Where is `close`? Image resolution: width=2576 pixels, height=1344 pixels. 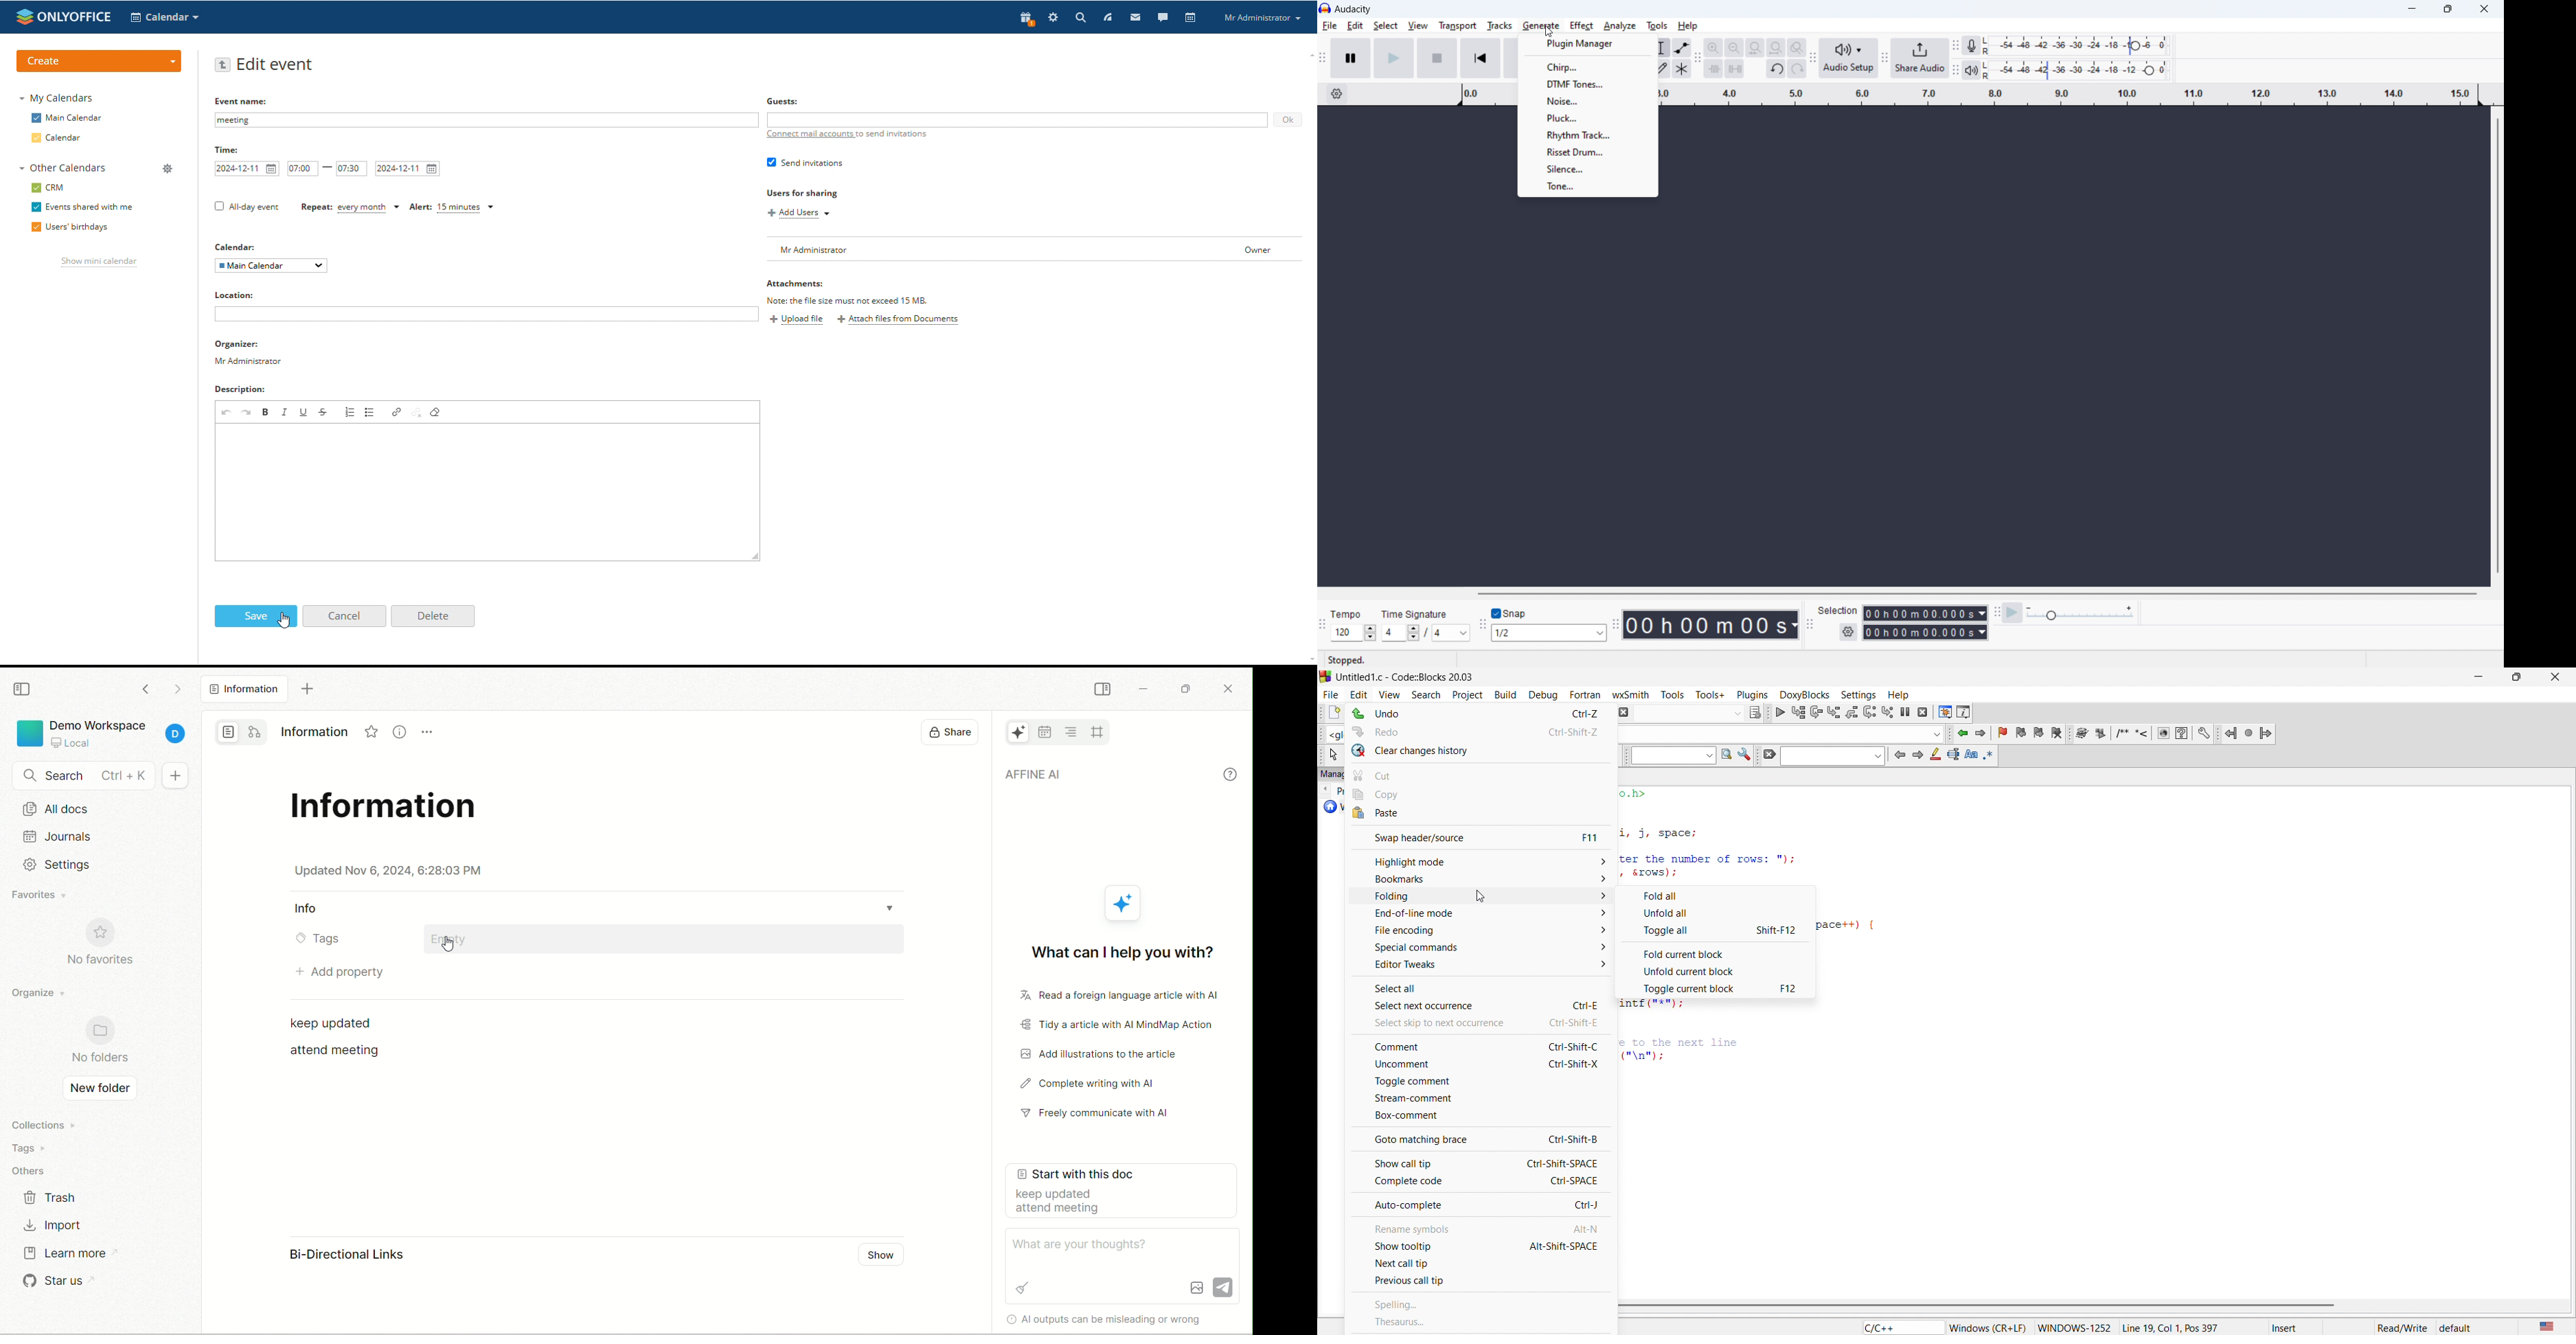 close is located at coordinates (2554, 677).